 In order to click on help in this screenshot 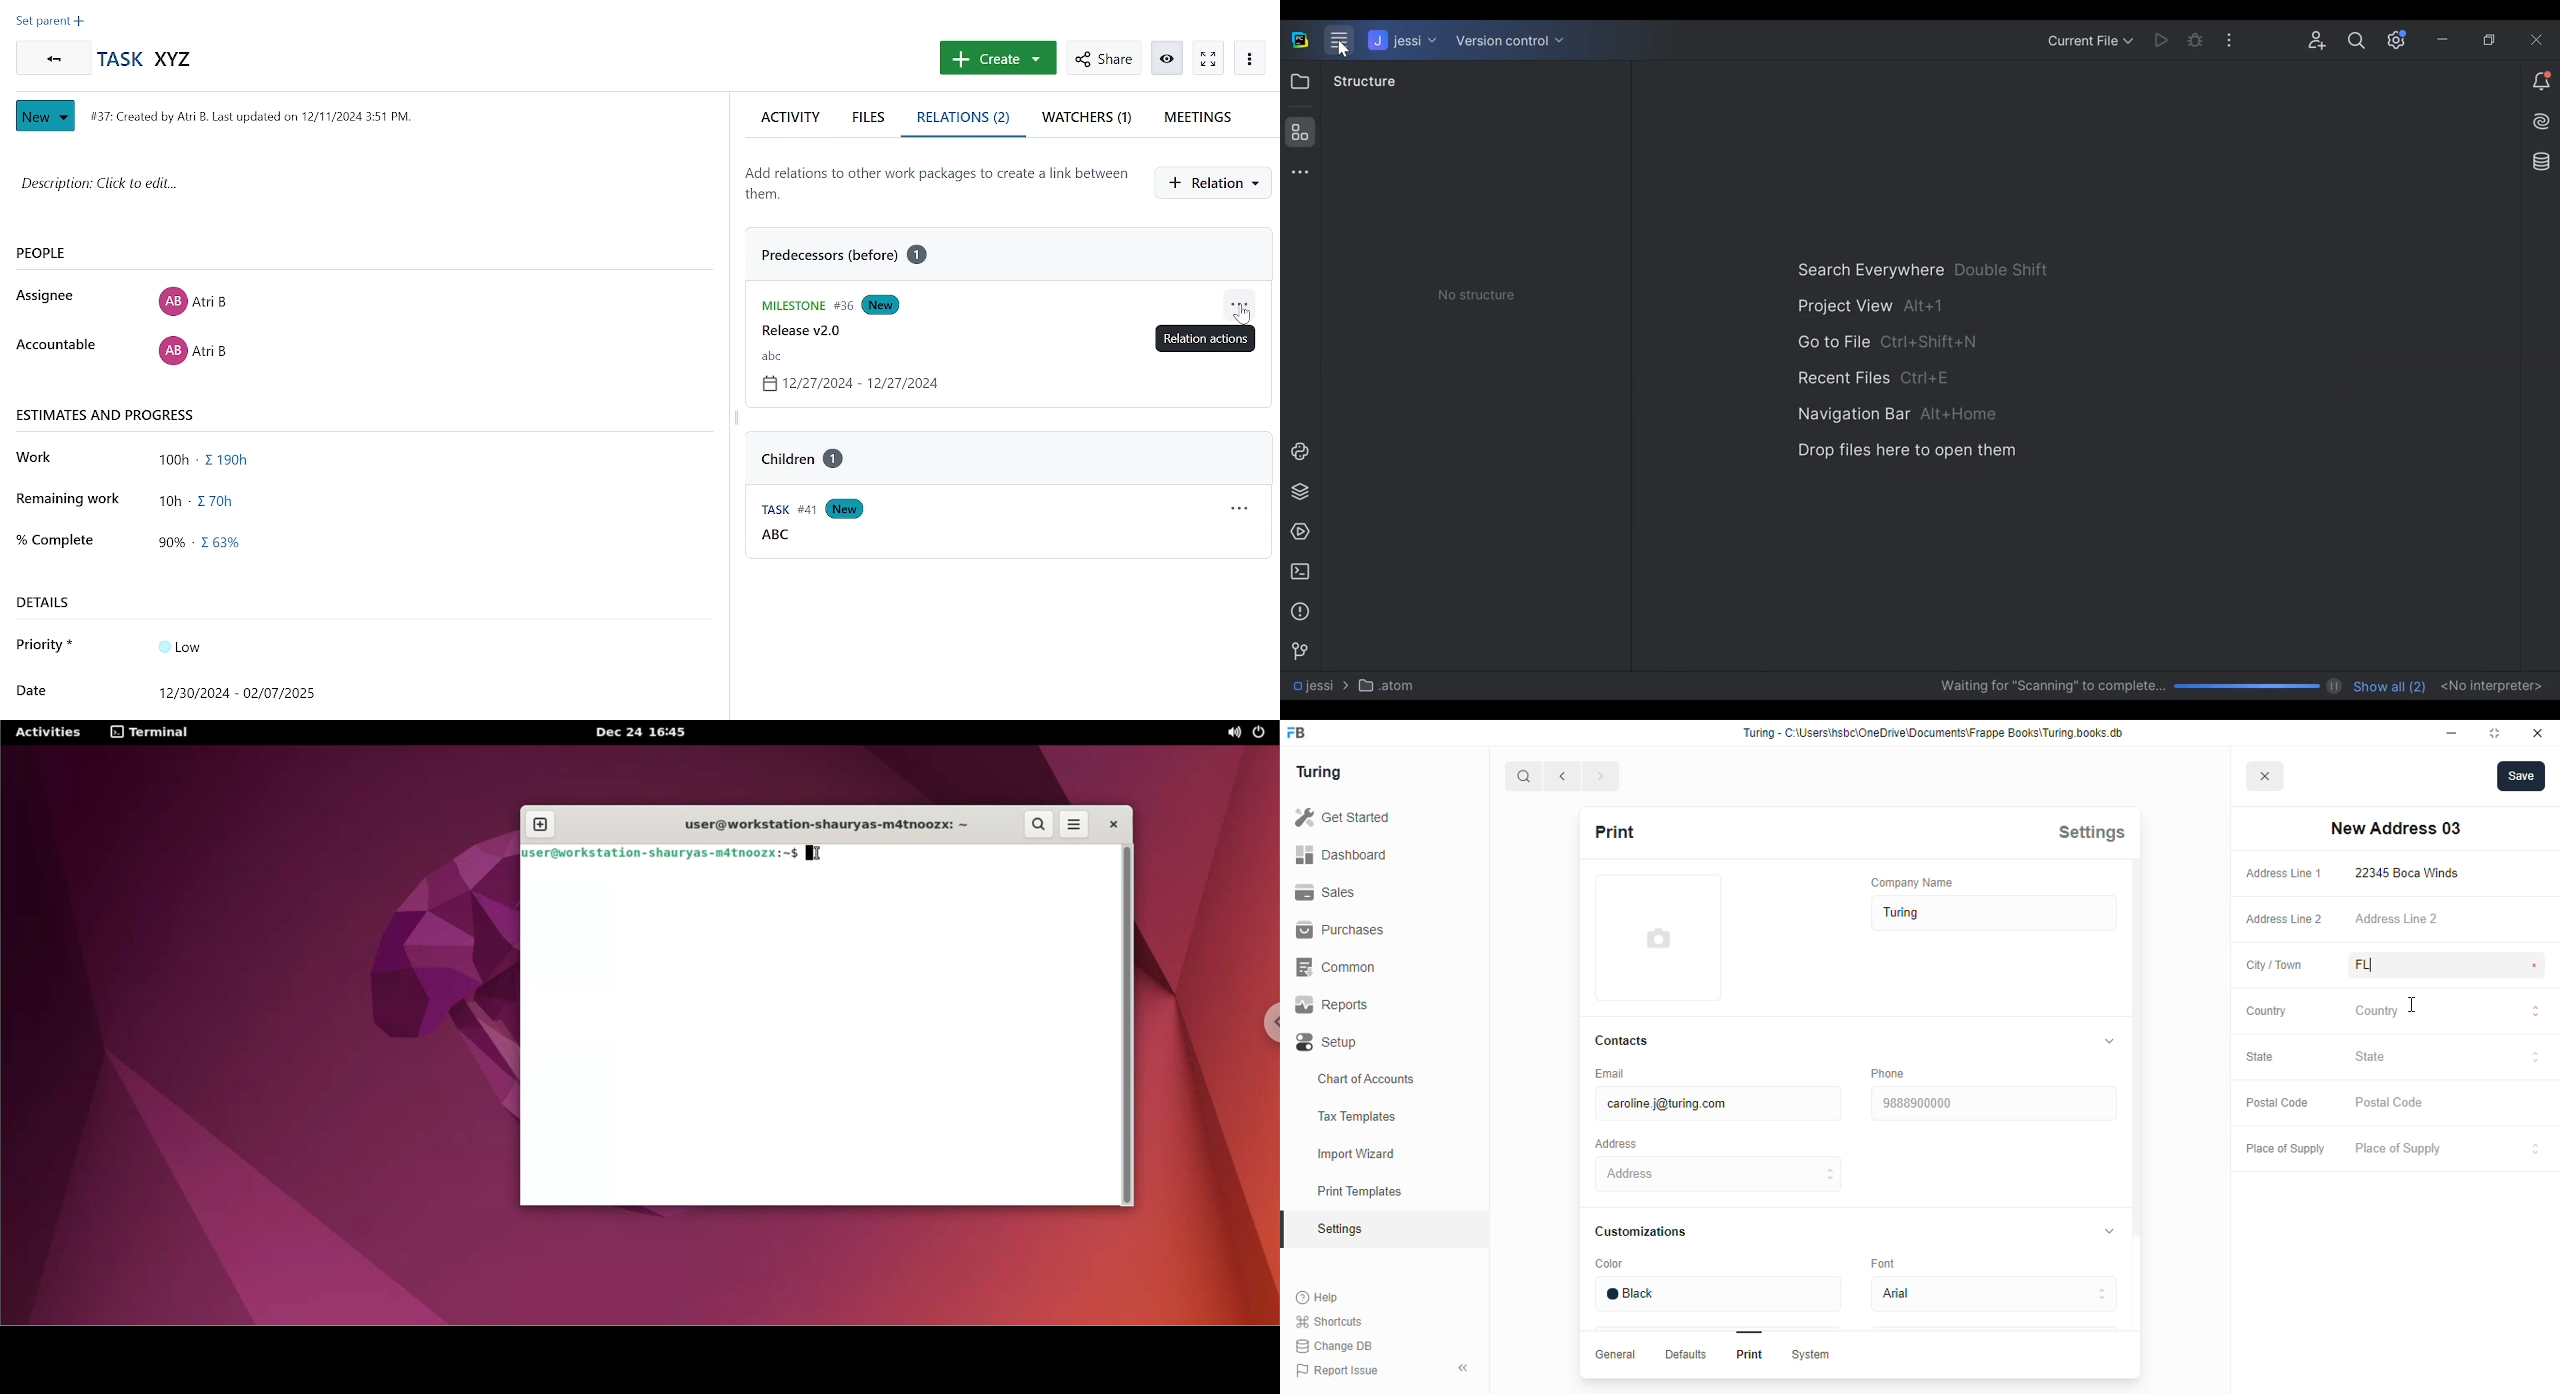, I will do `click(1318, 1298)`.